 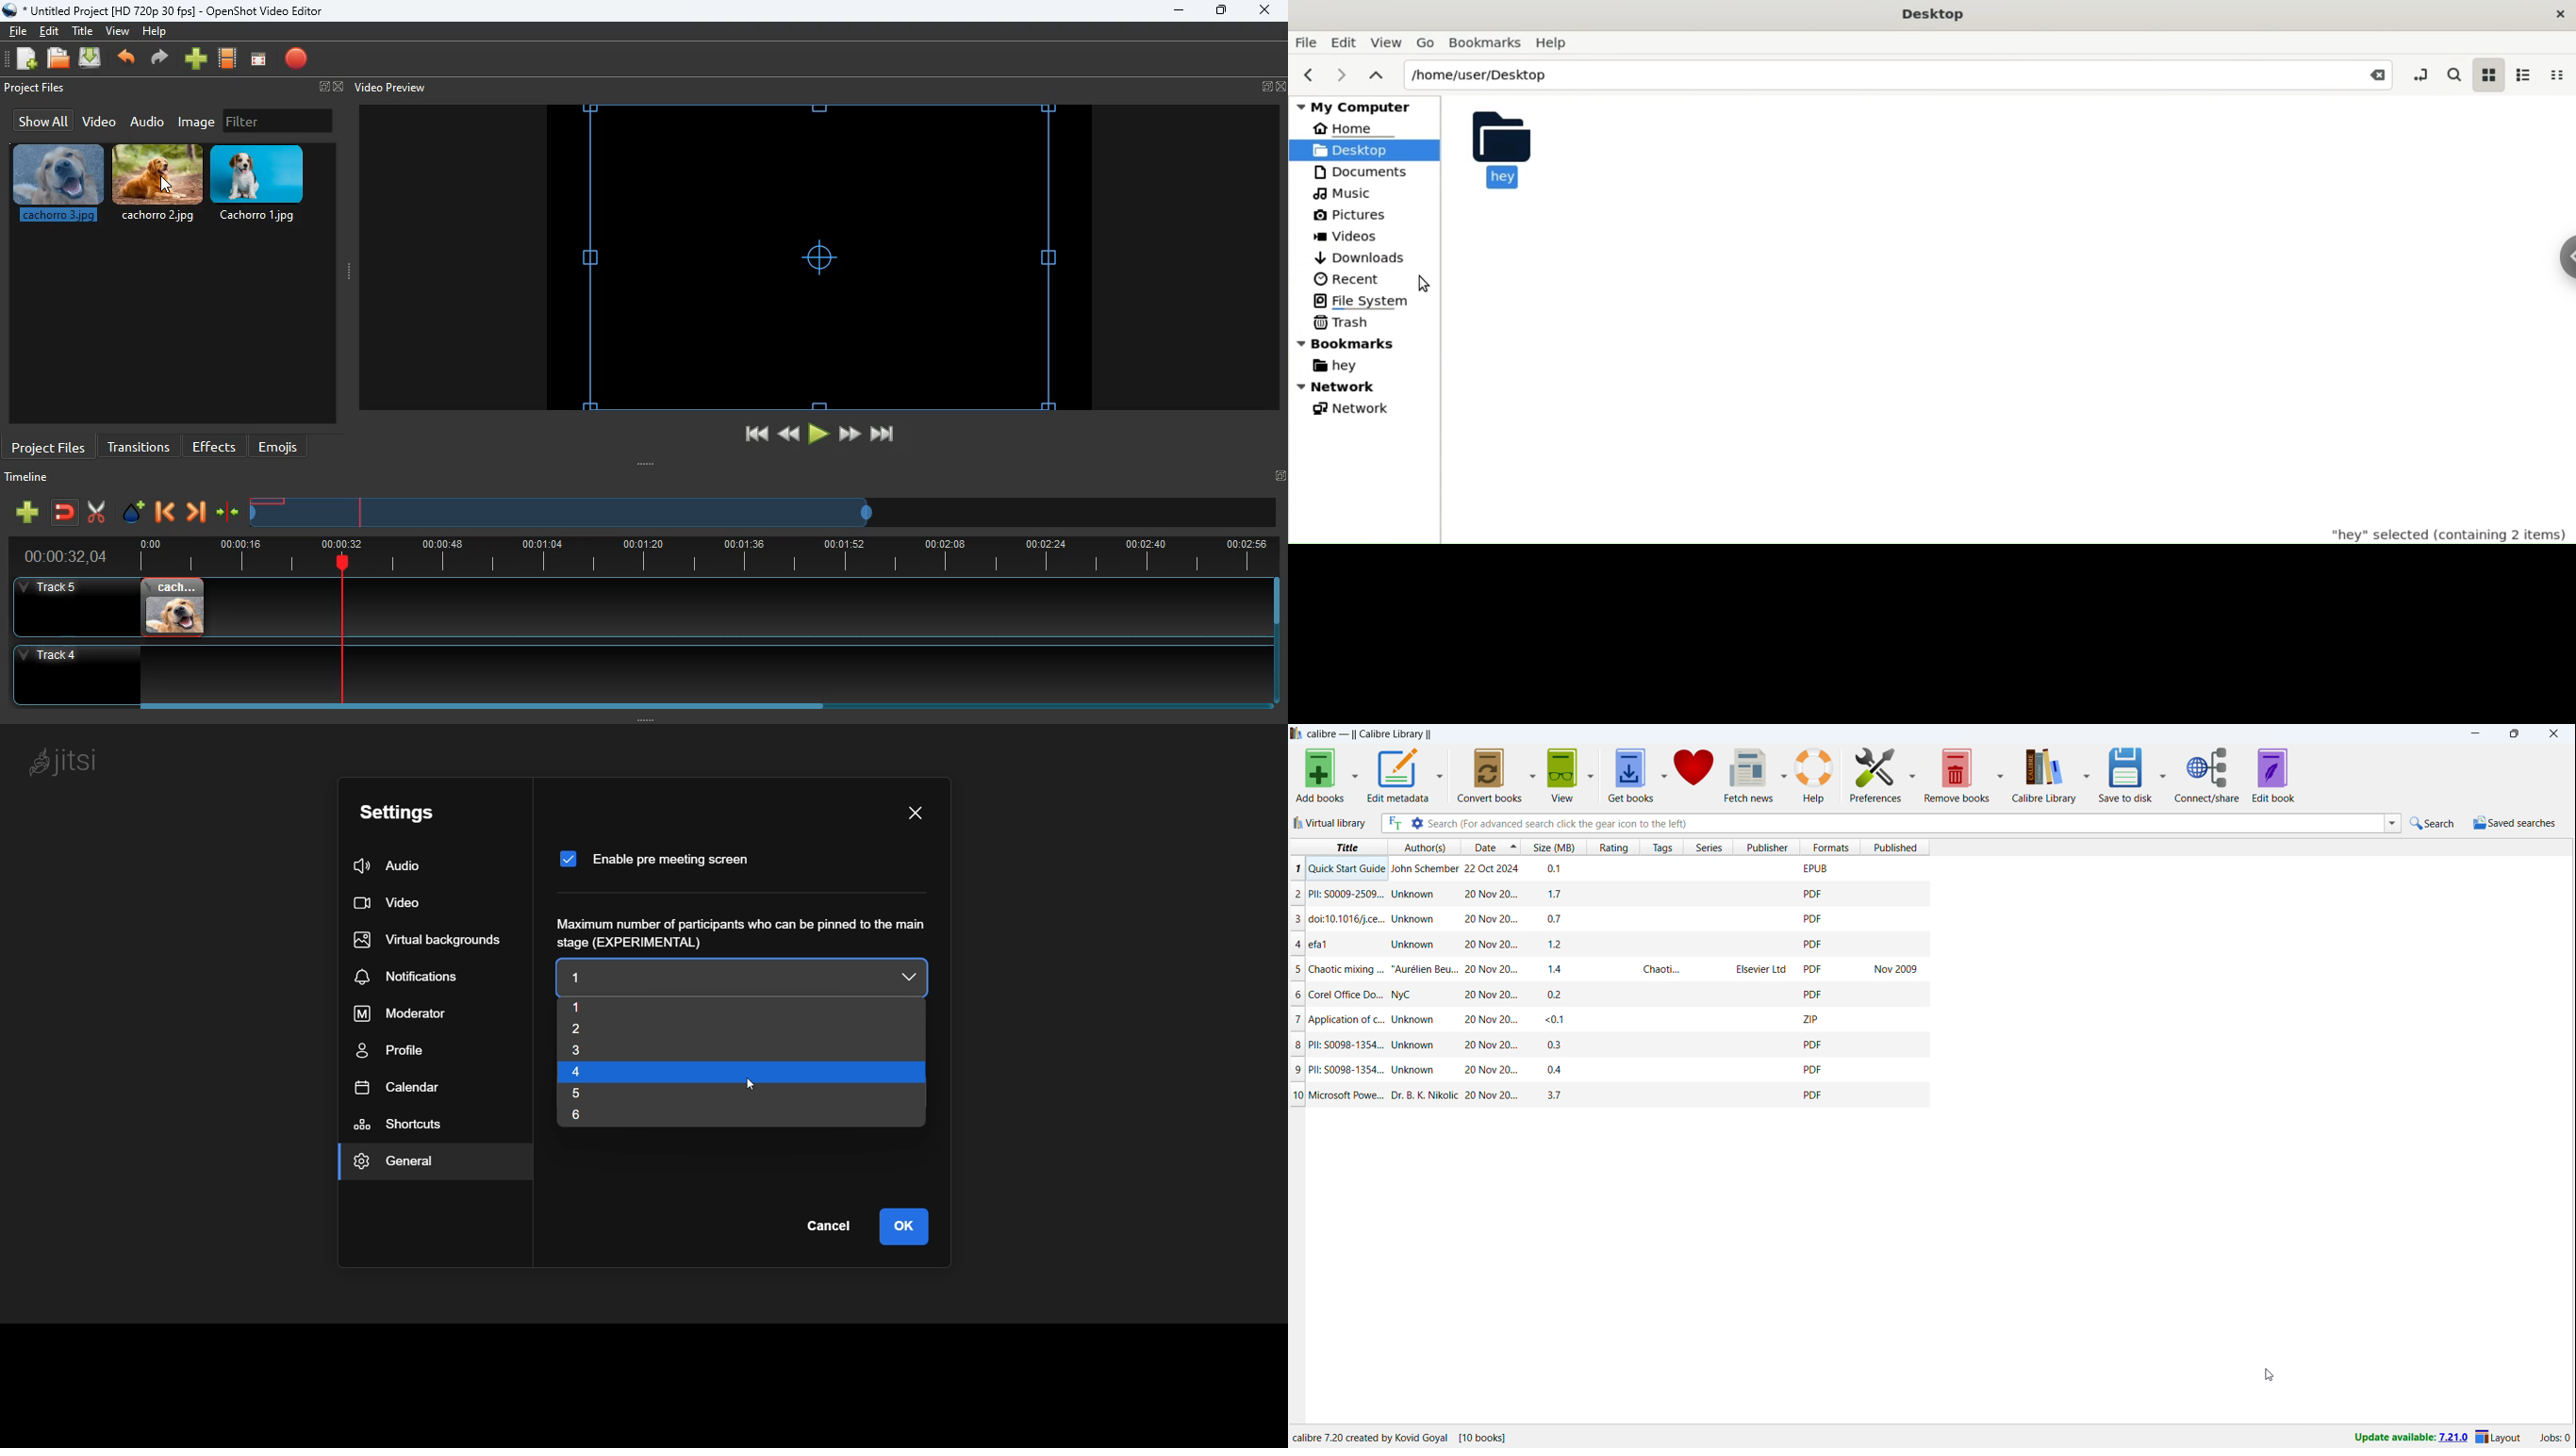 I want to click on remove books options, so click(x=2001, y=774).